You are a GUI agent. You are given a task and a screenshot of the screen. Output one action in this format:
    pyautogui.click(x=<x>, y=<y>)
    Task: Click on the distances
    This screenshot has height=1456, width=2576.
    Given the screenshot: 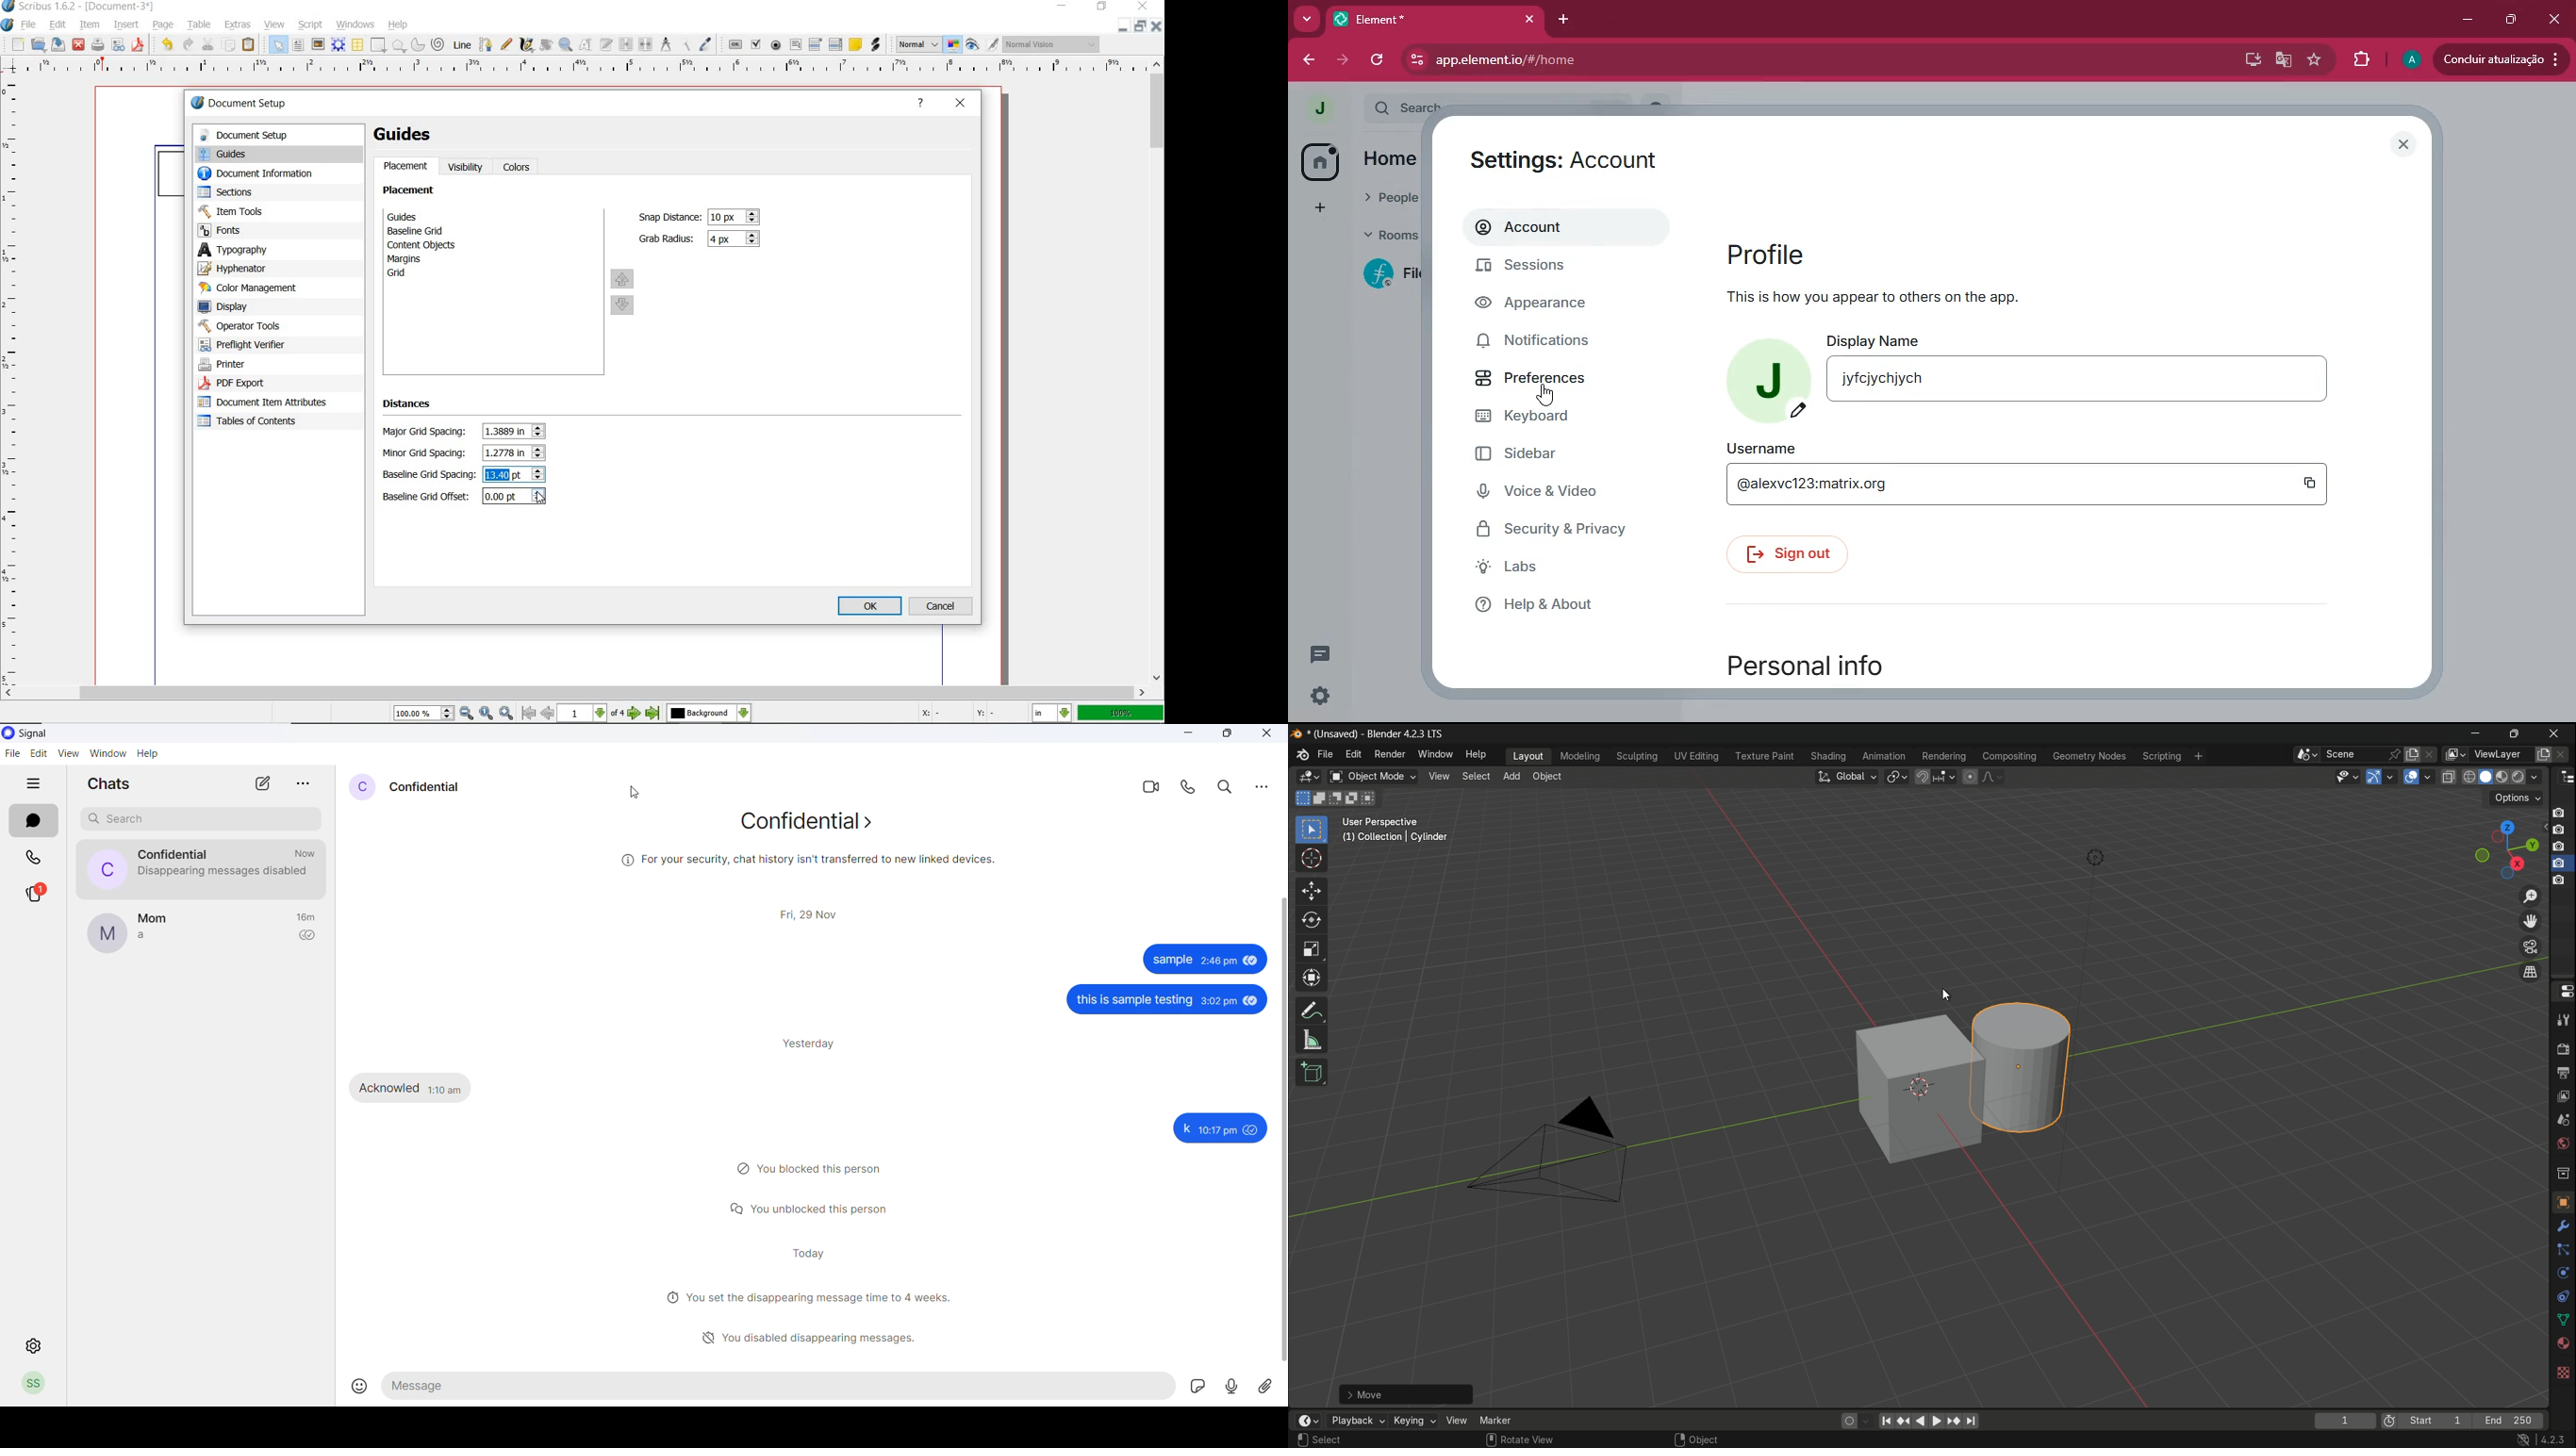 What is the action you would take?
    pyautogui.click(x=413, y=406)
    